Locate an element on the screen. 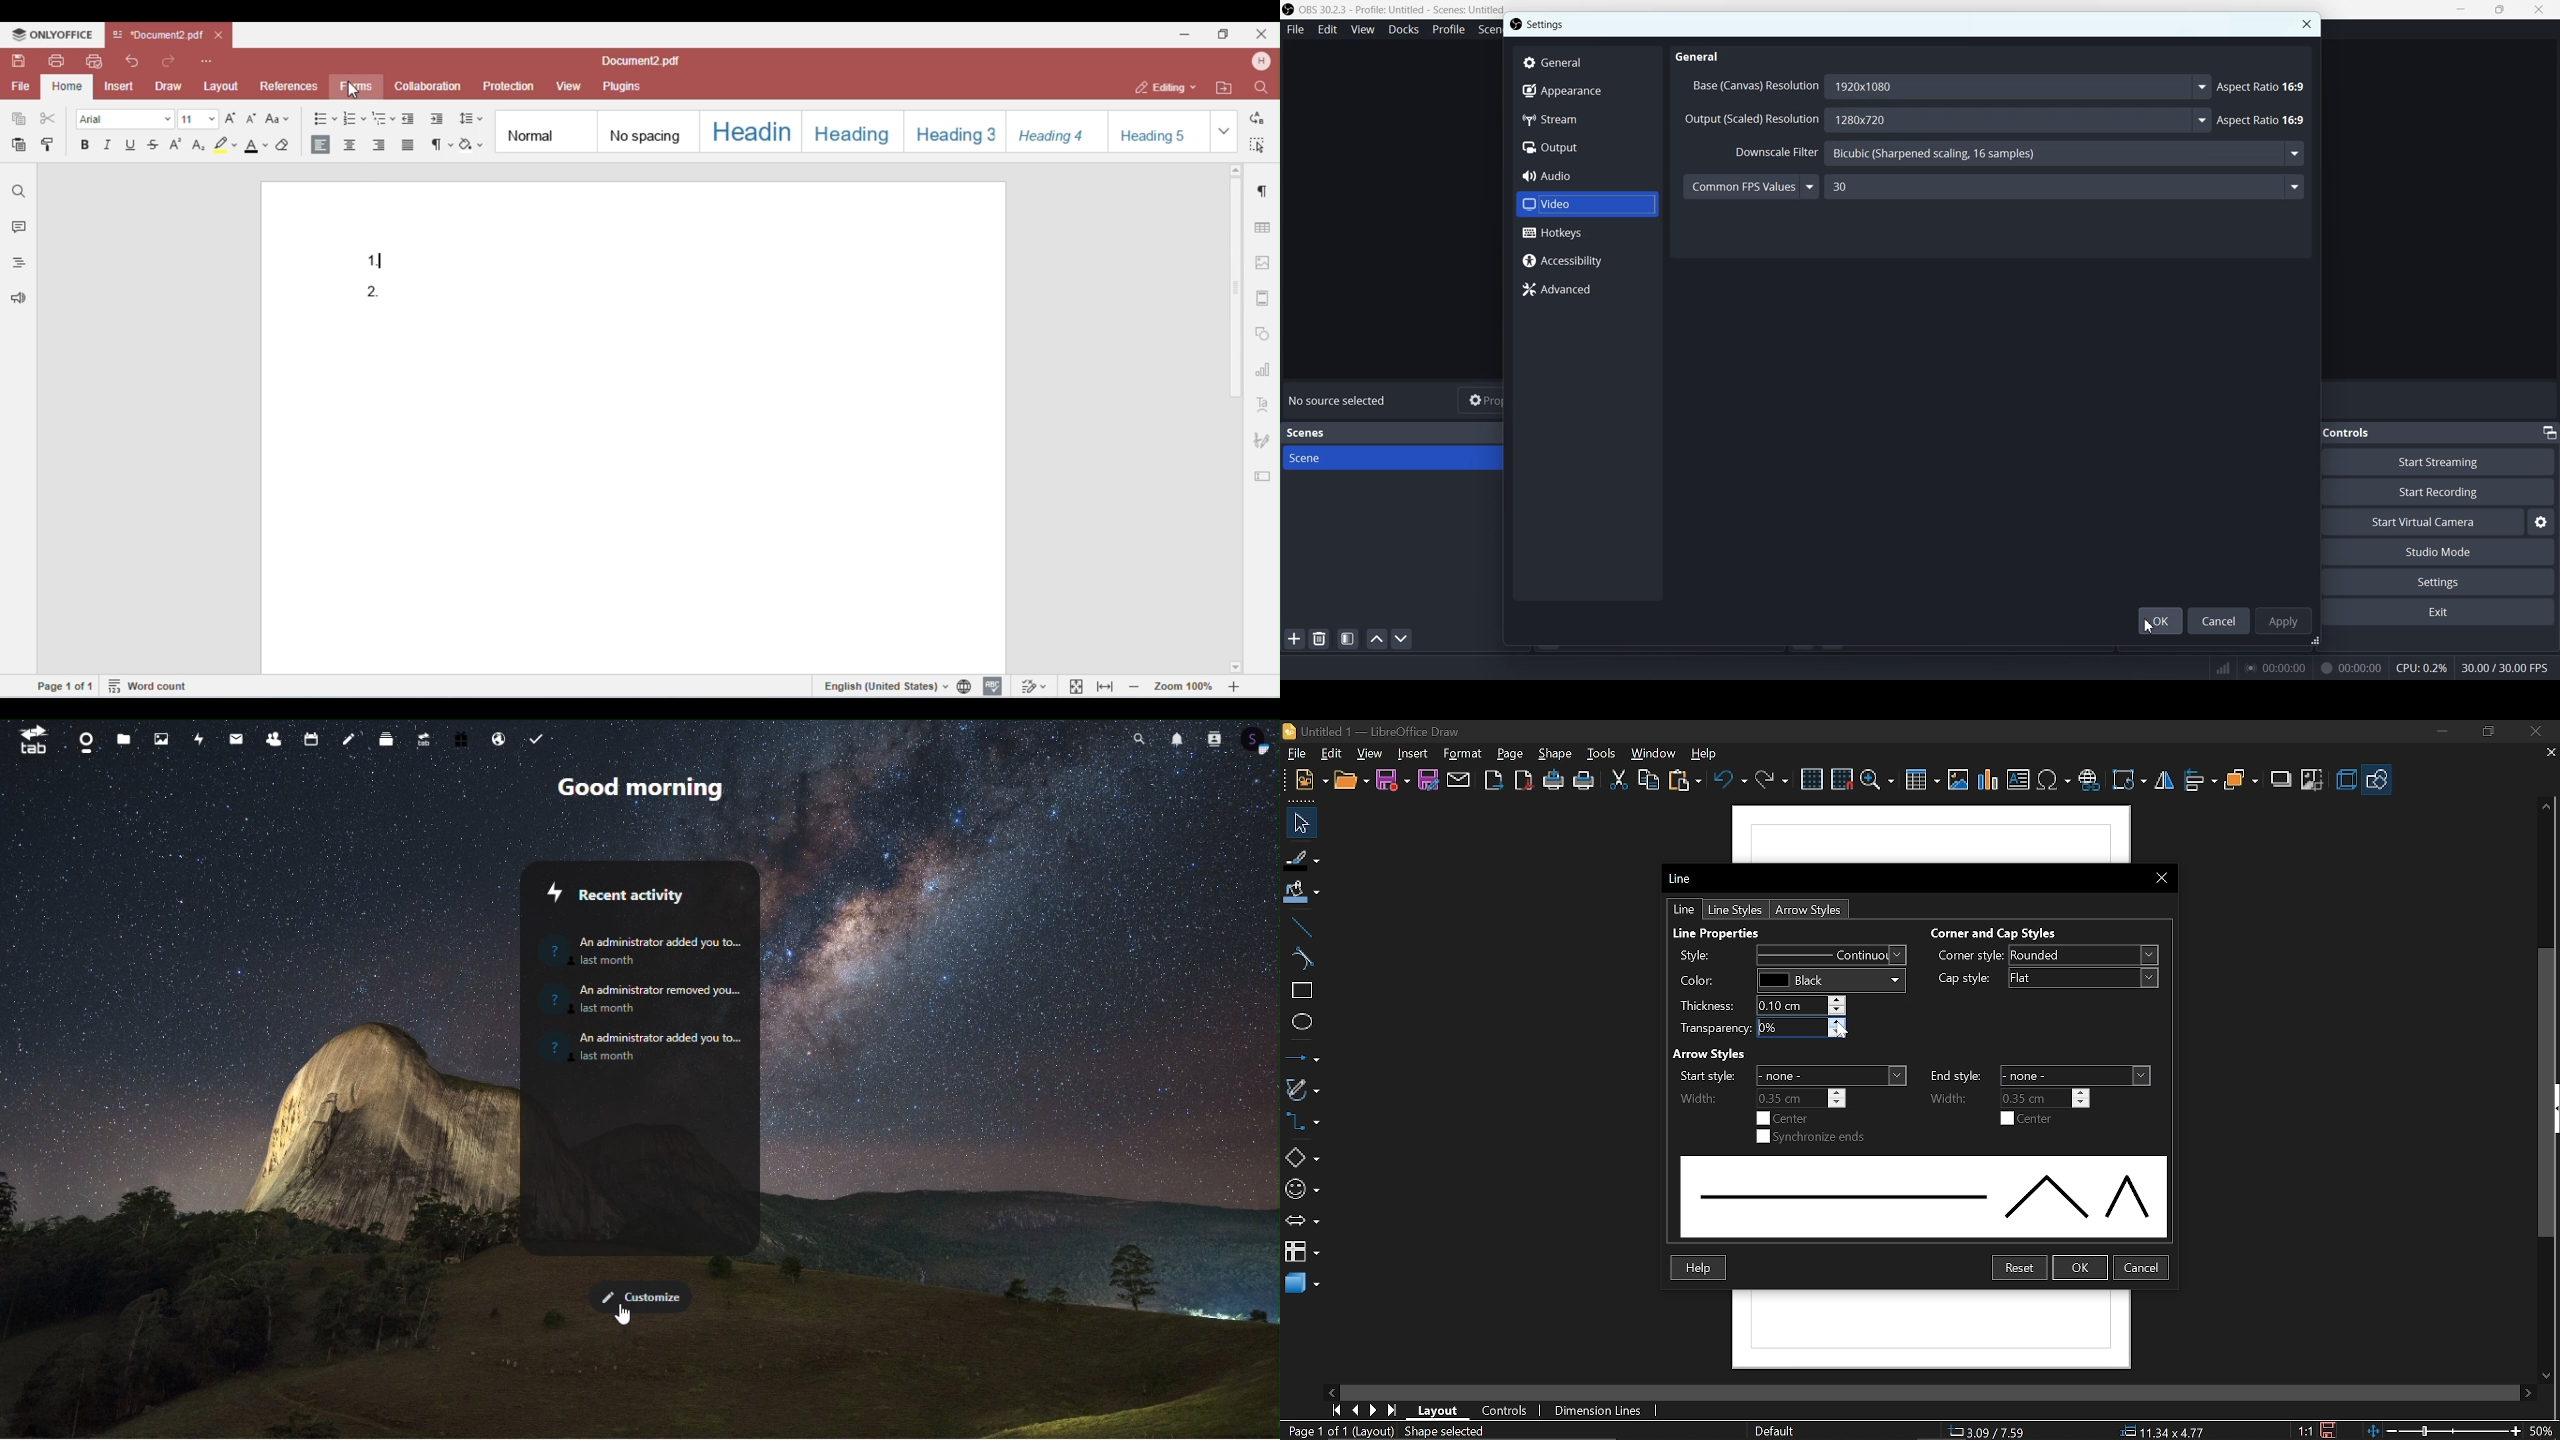 This screenshot has height=1456, width=2576. format is located at coordinates (1466, 754).